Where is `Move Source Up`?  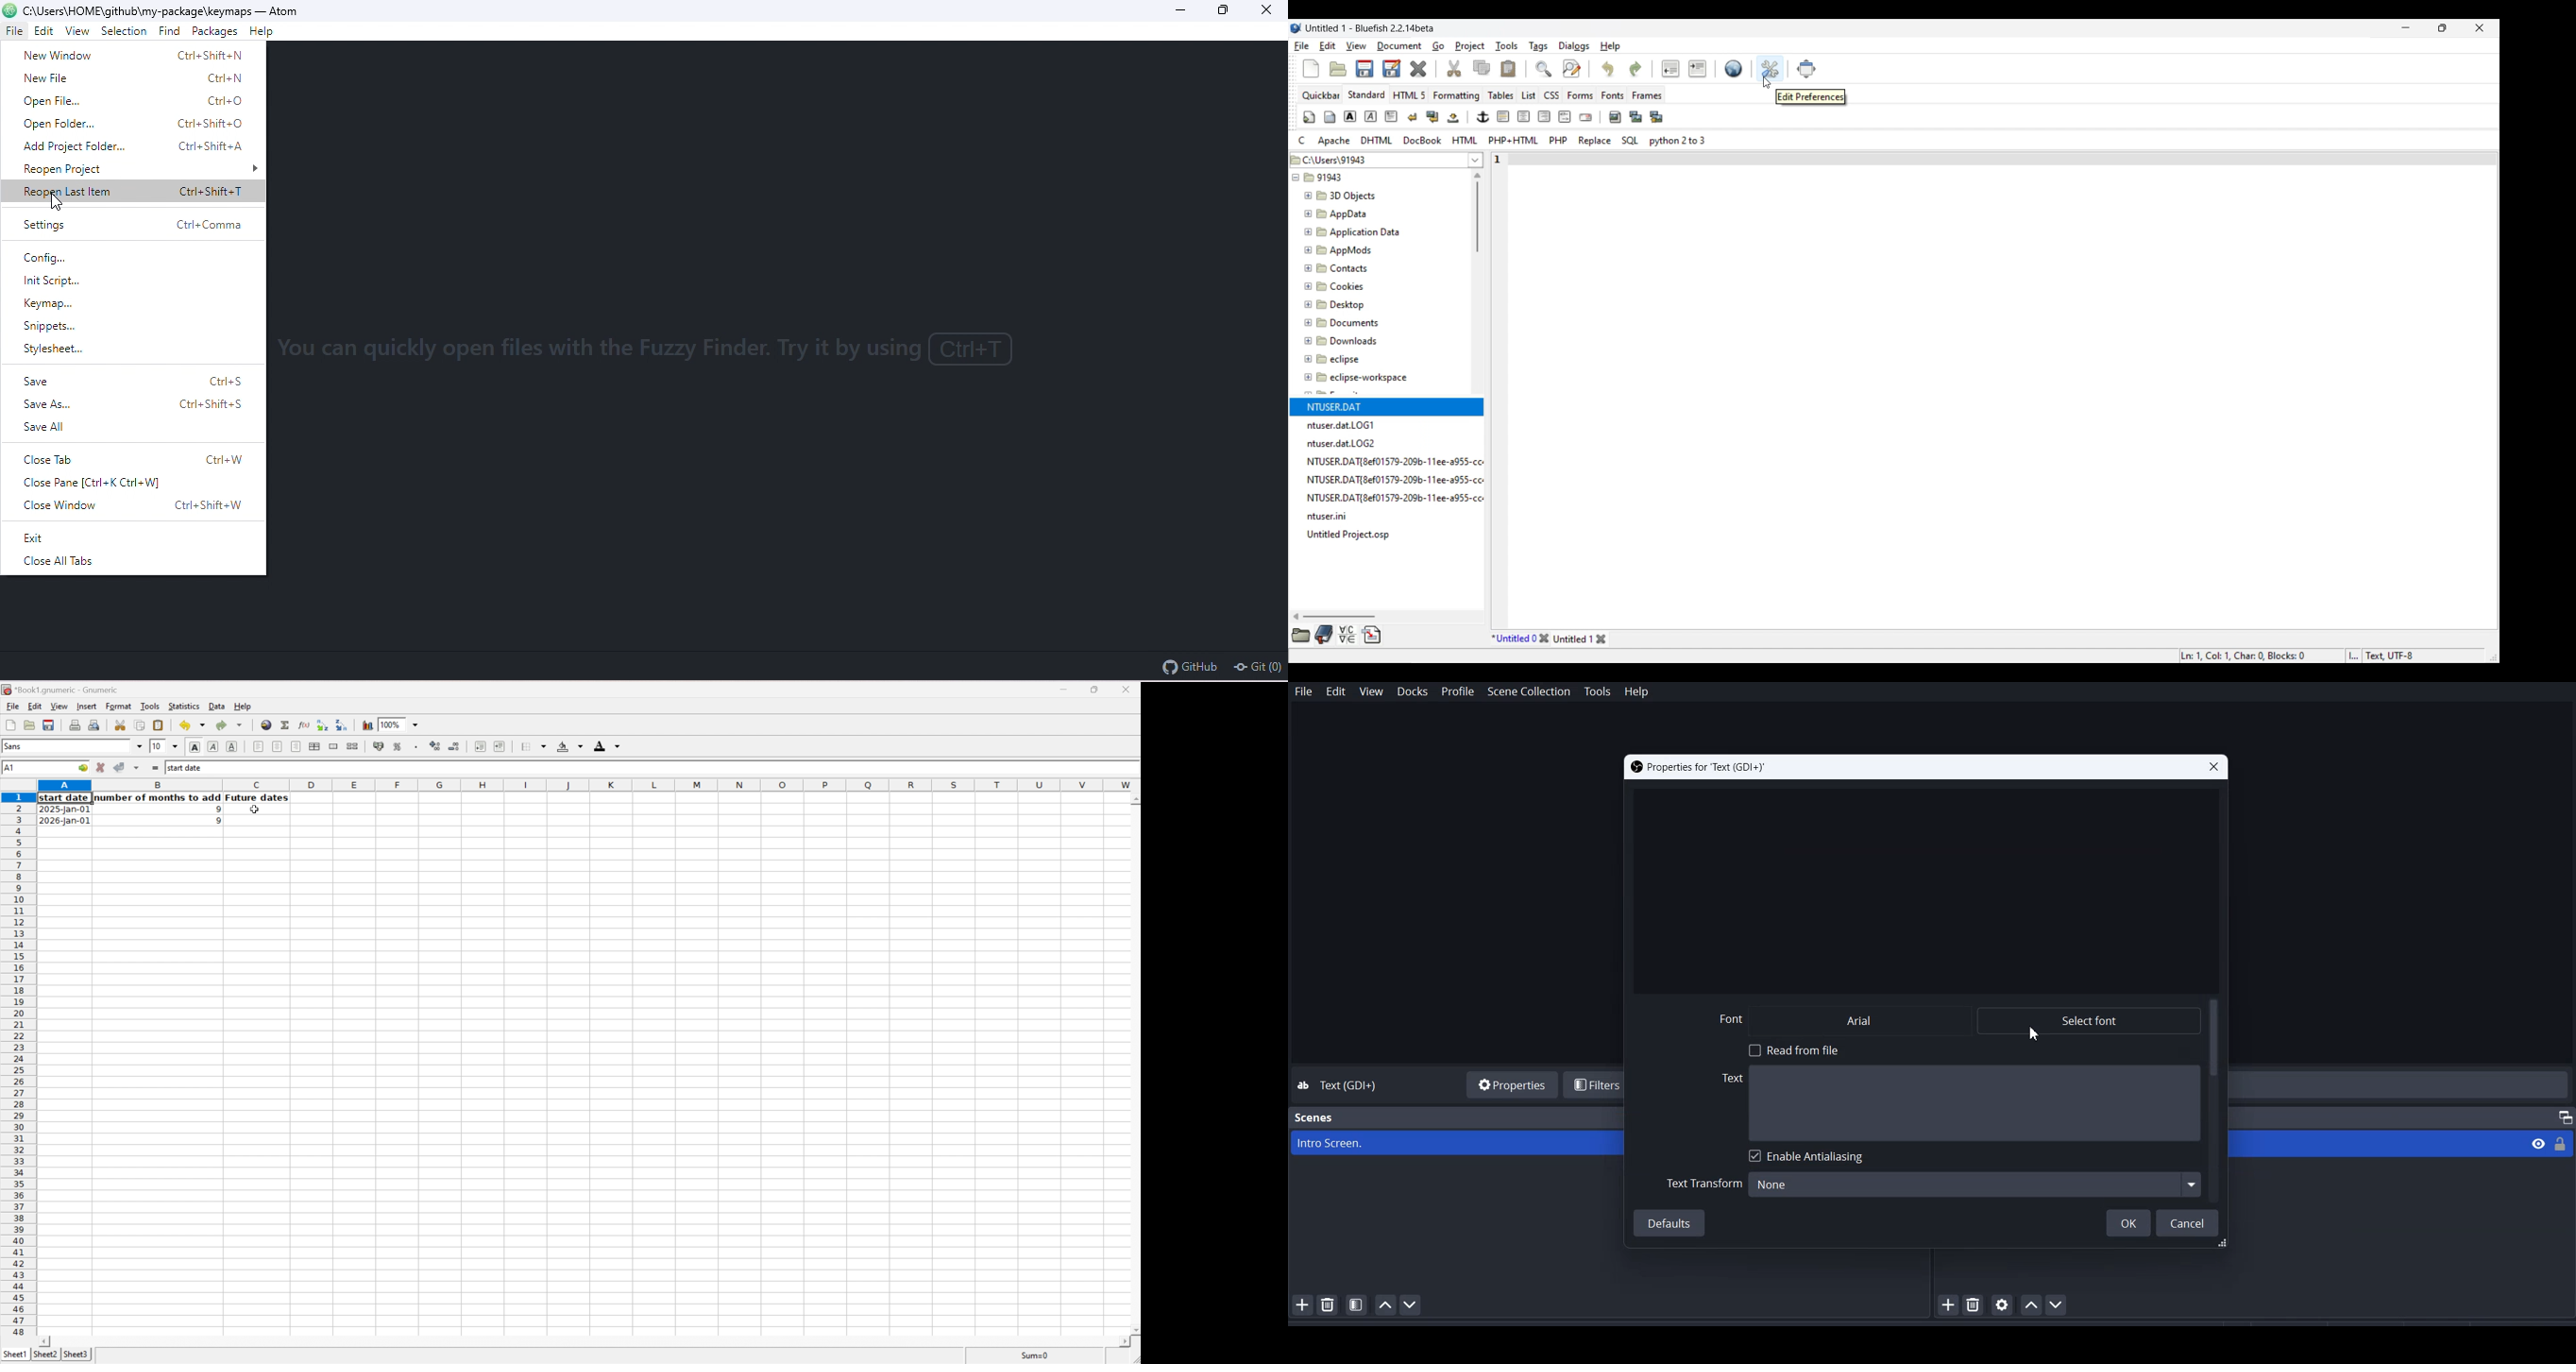 Move Source Up is located at coordinates (2030, 1304).